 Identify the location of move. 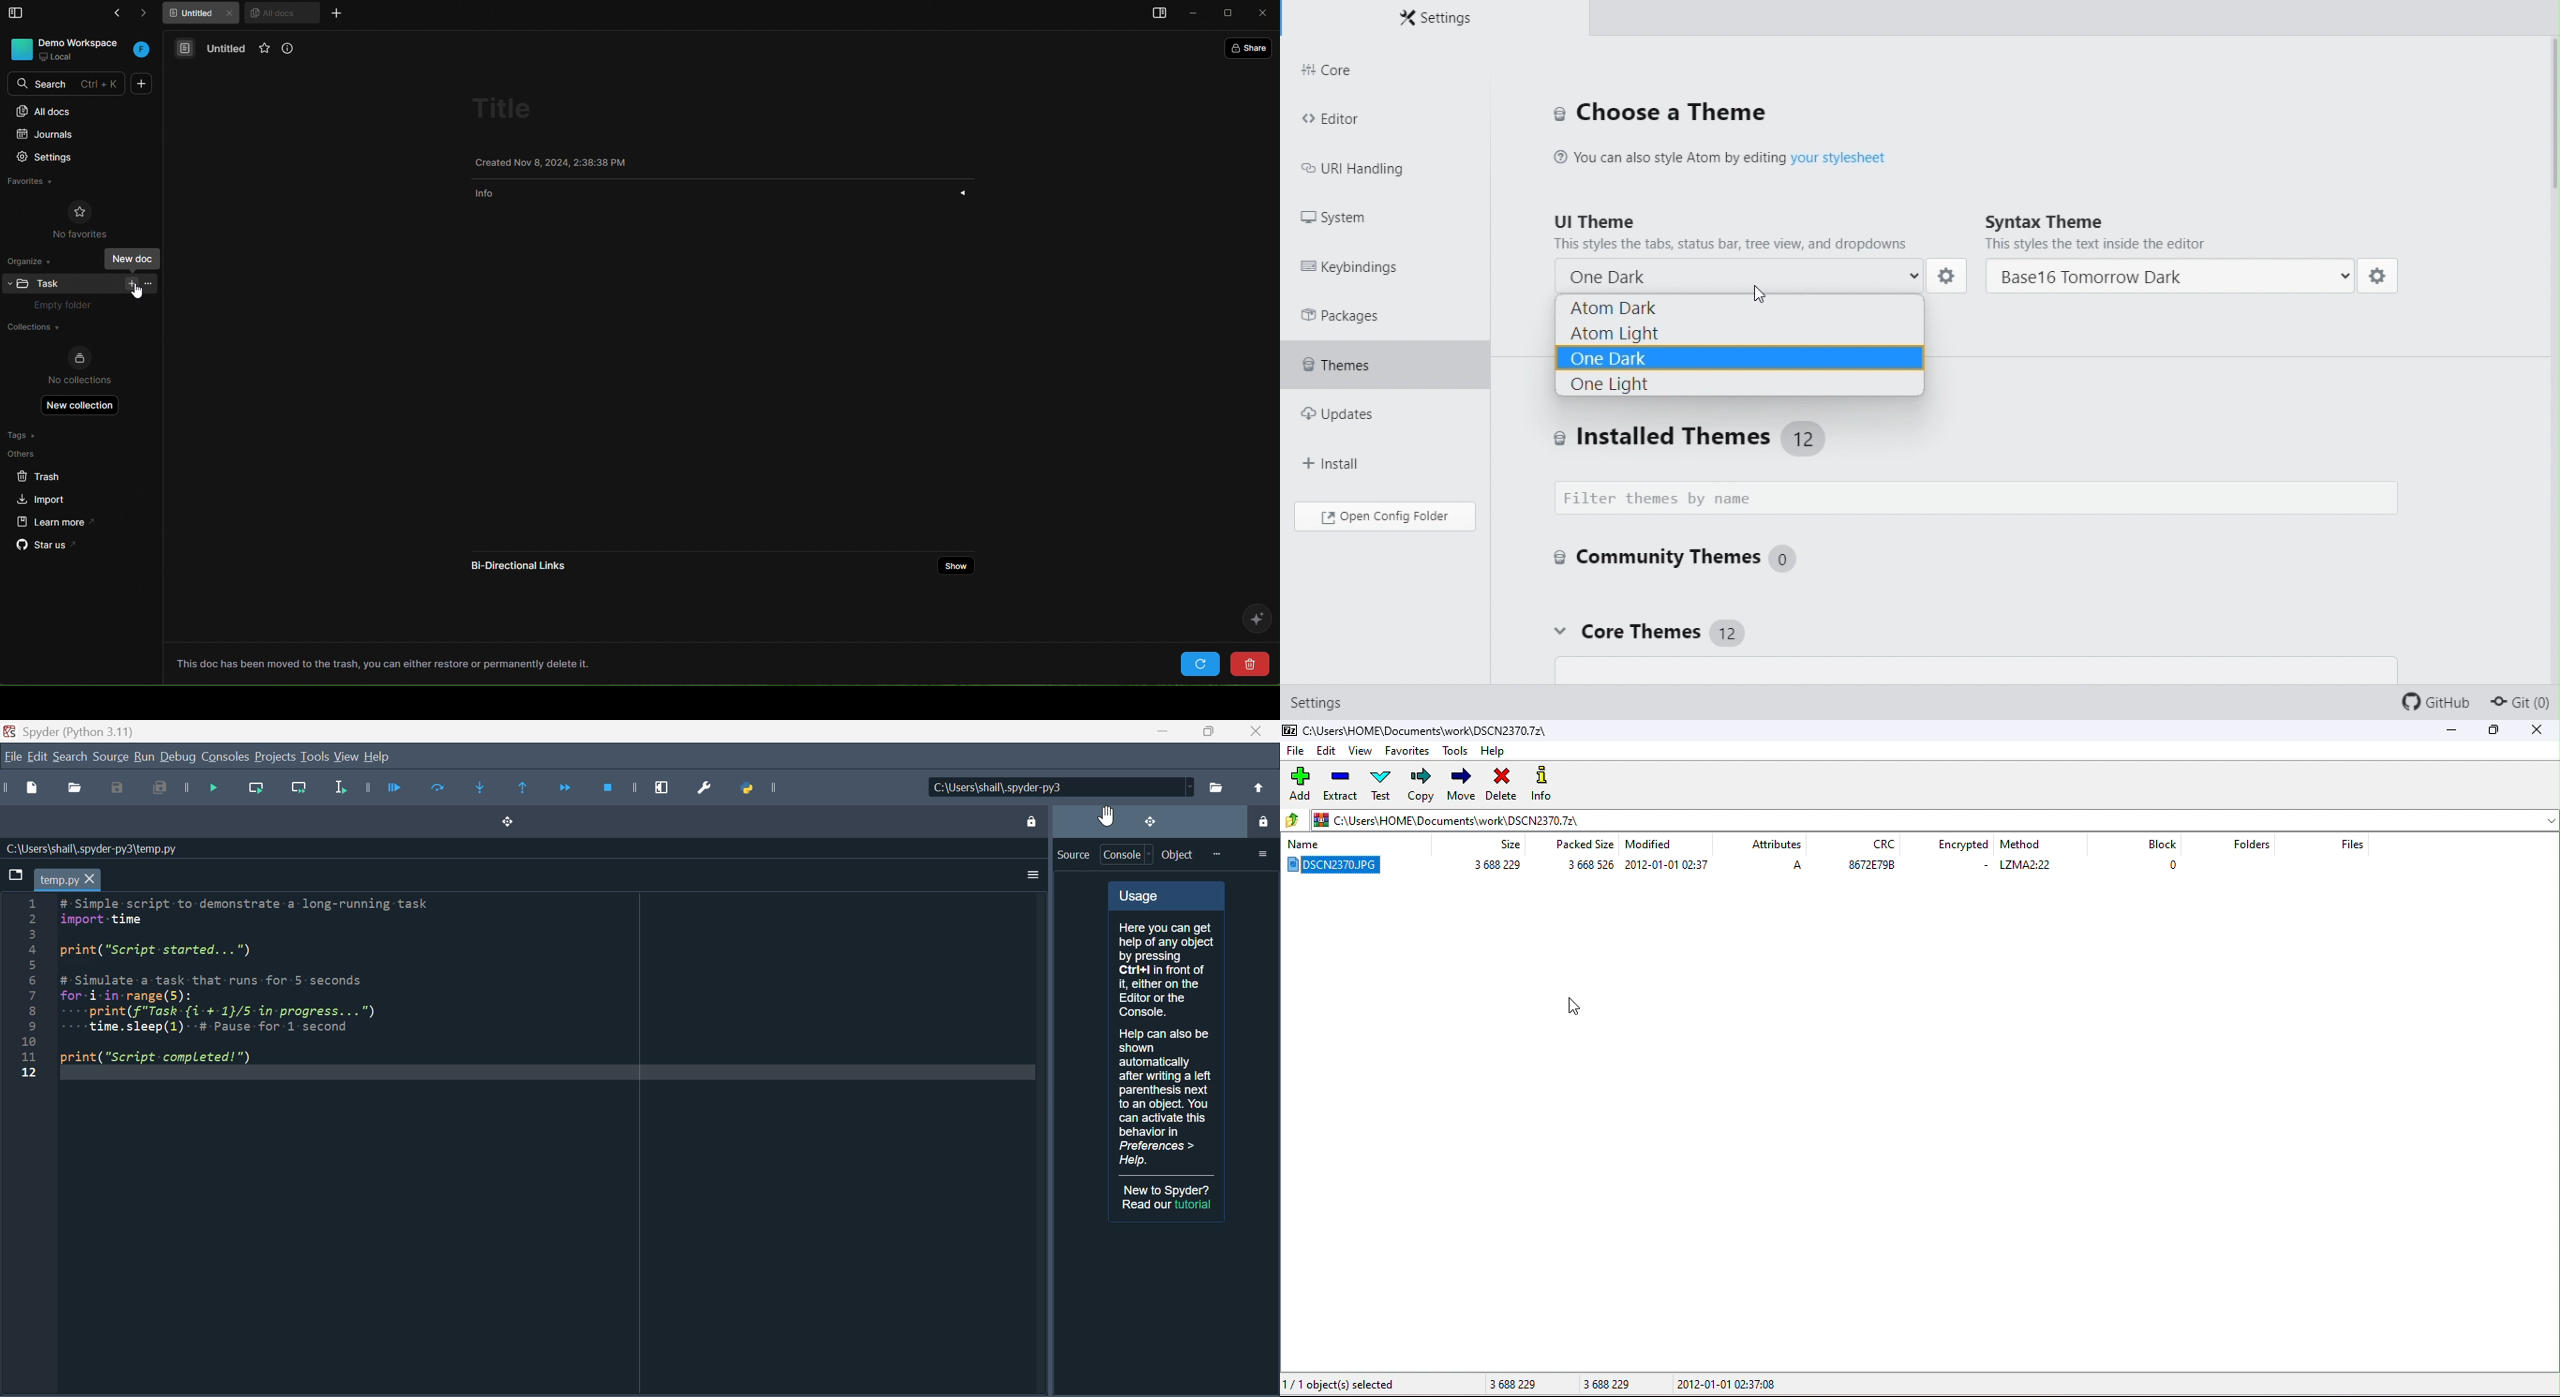
(1463, 784).